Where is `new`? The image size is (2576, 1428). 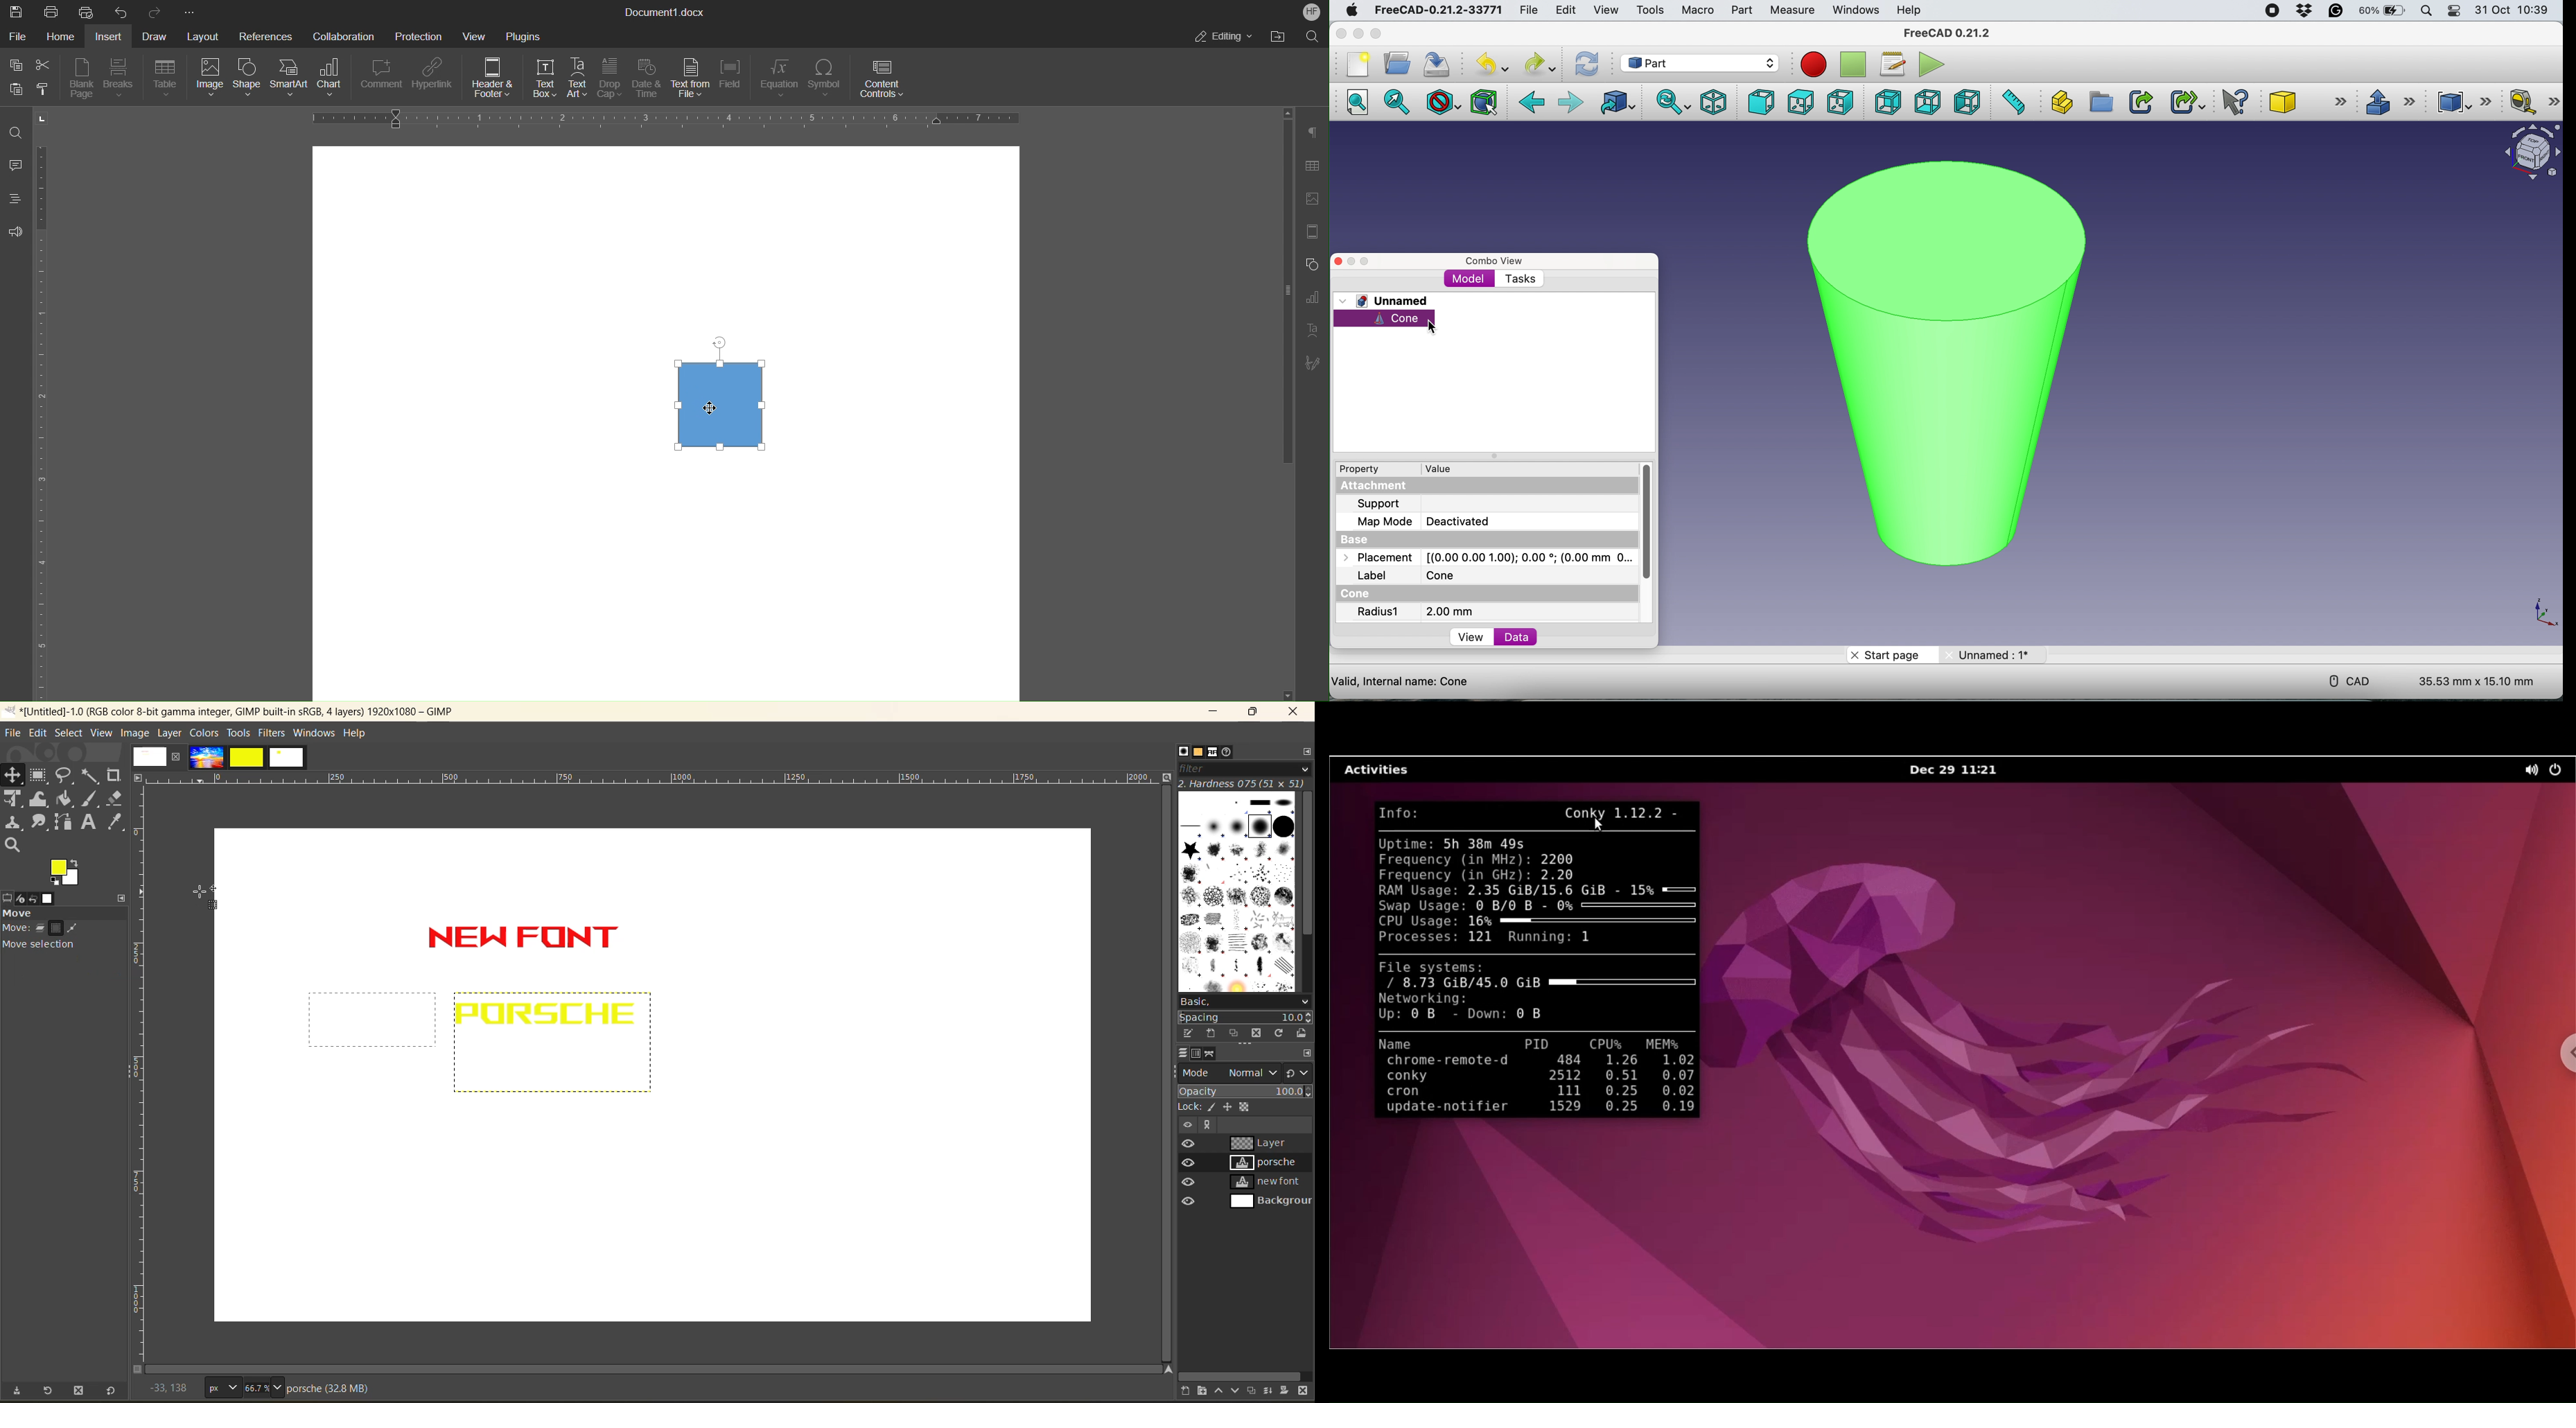
new is located at coordinates (1355, 63).